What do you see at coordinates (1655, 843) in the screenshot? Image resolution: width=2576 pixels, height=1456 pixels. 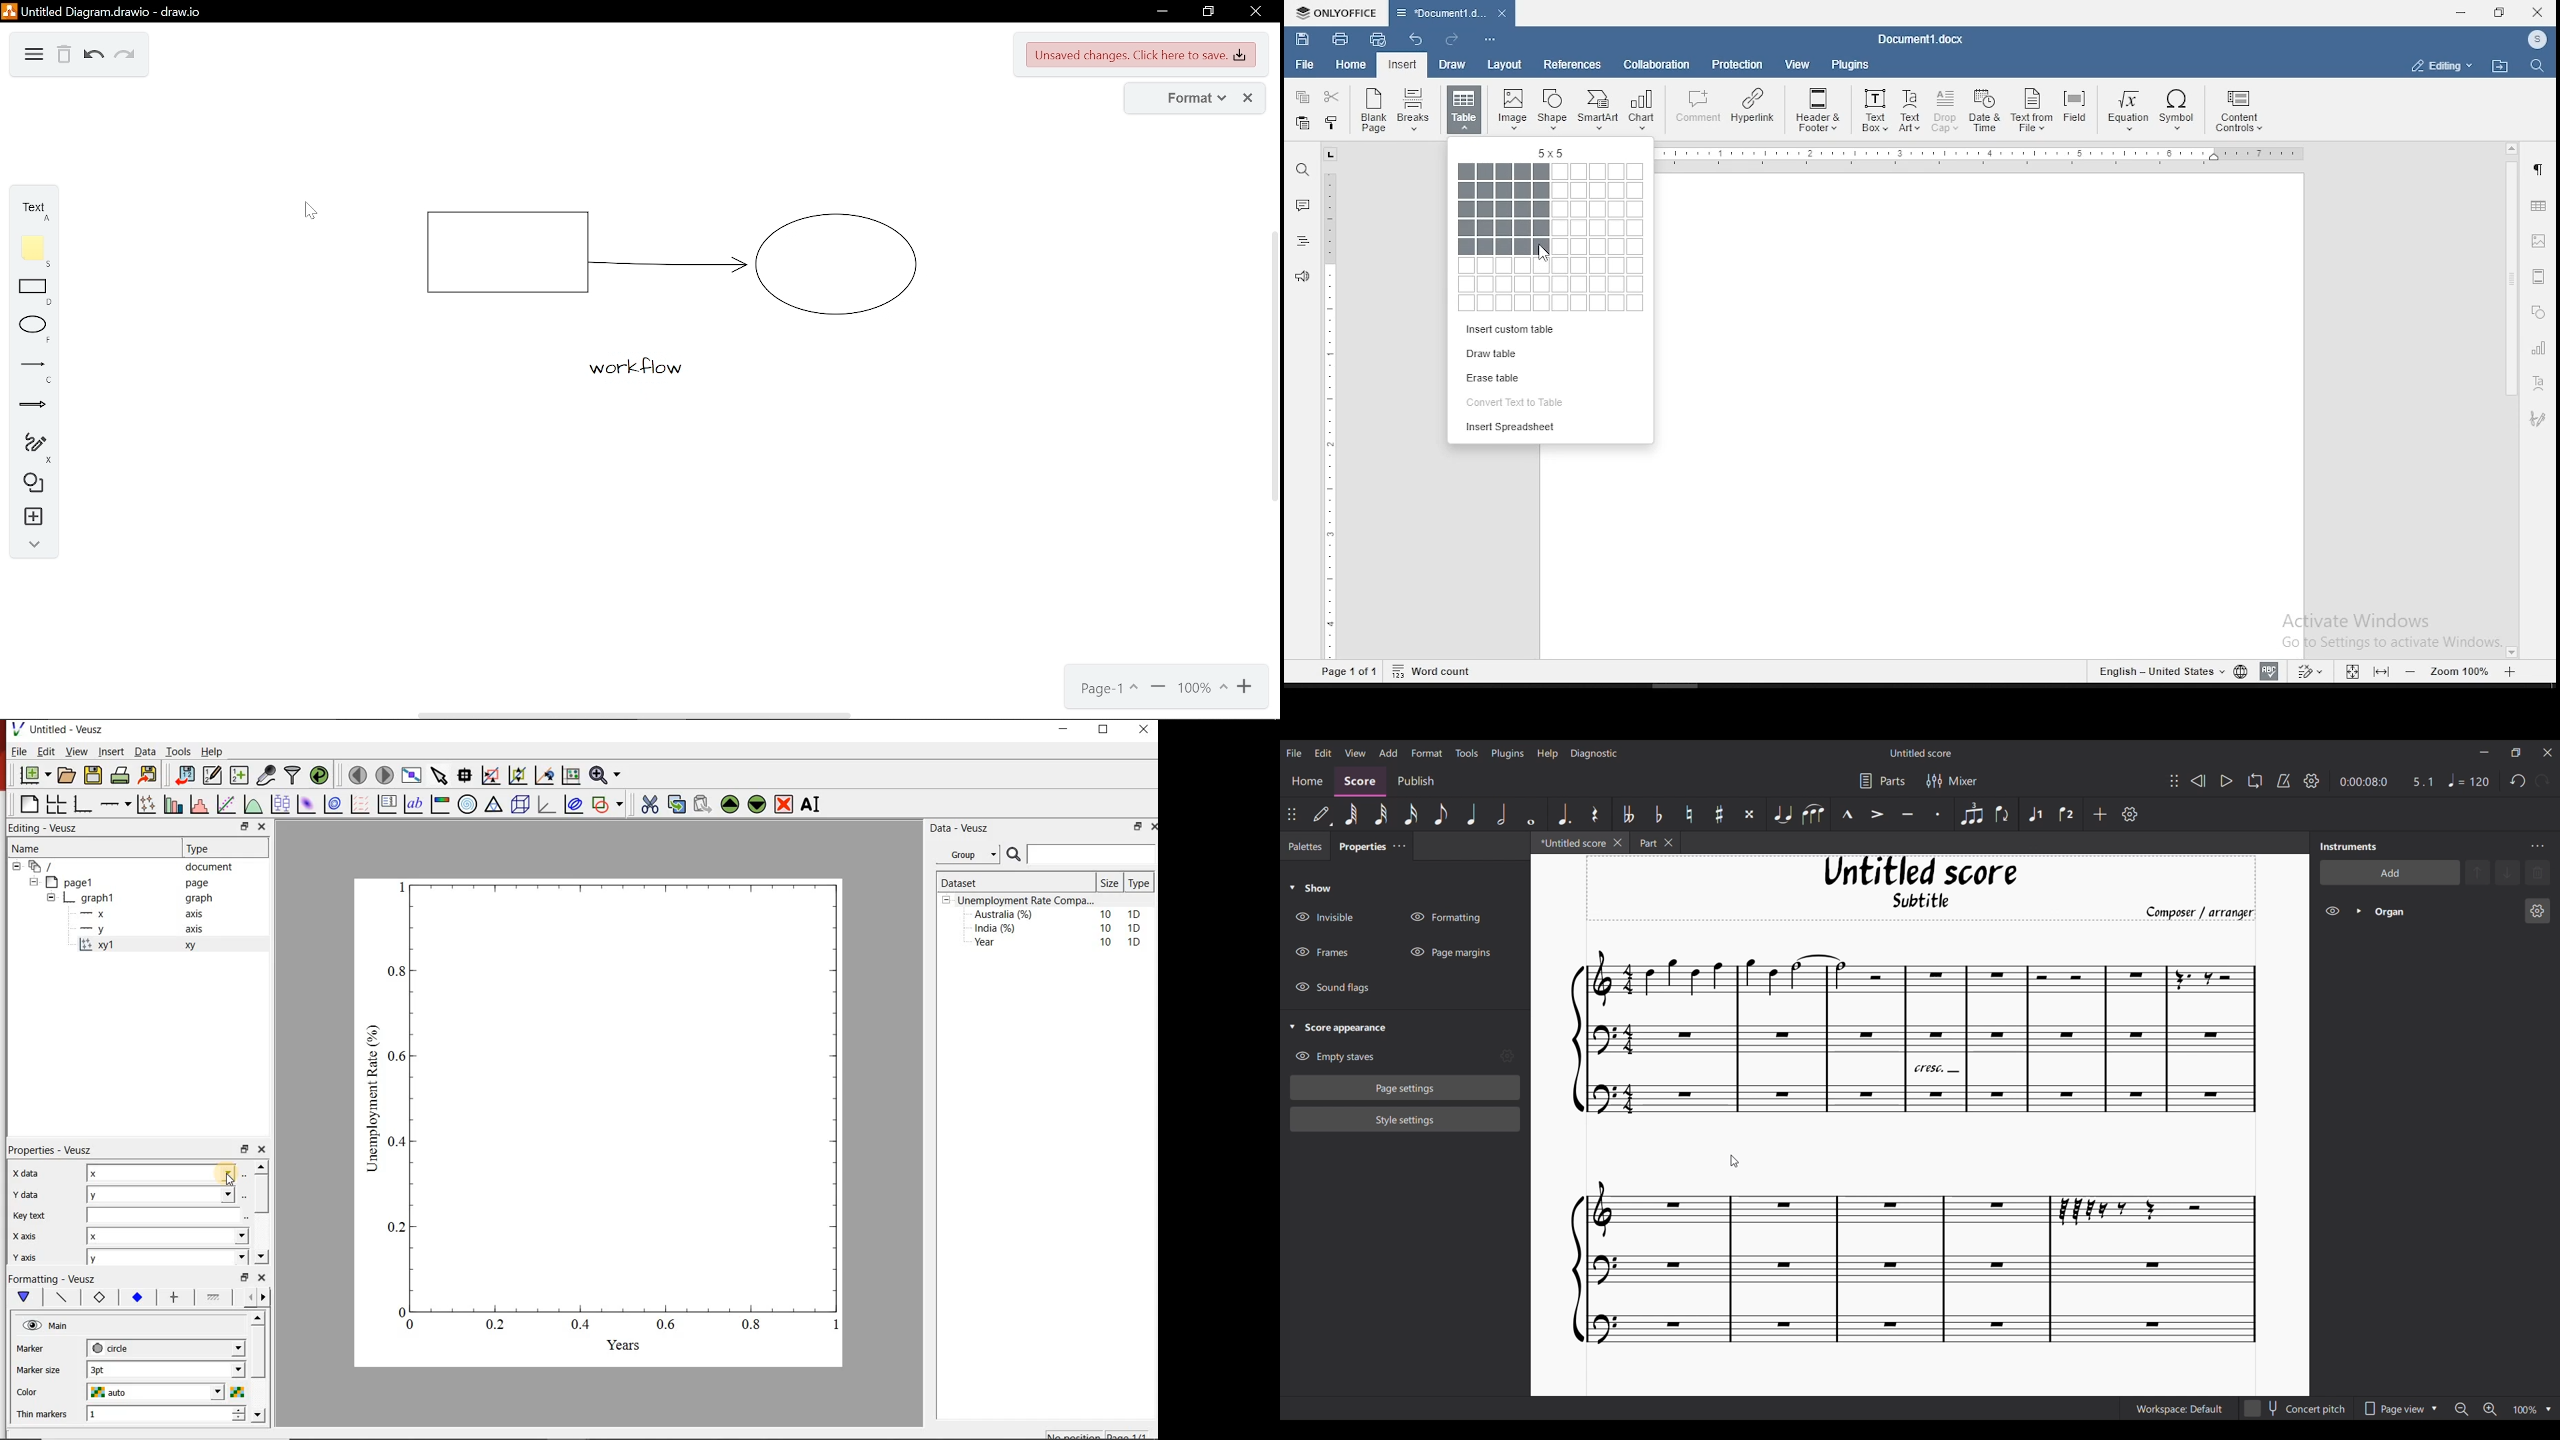 I see `Earlier tab` at bounding box center [1655, 843].